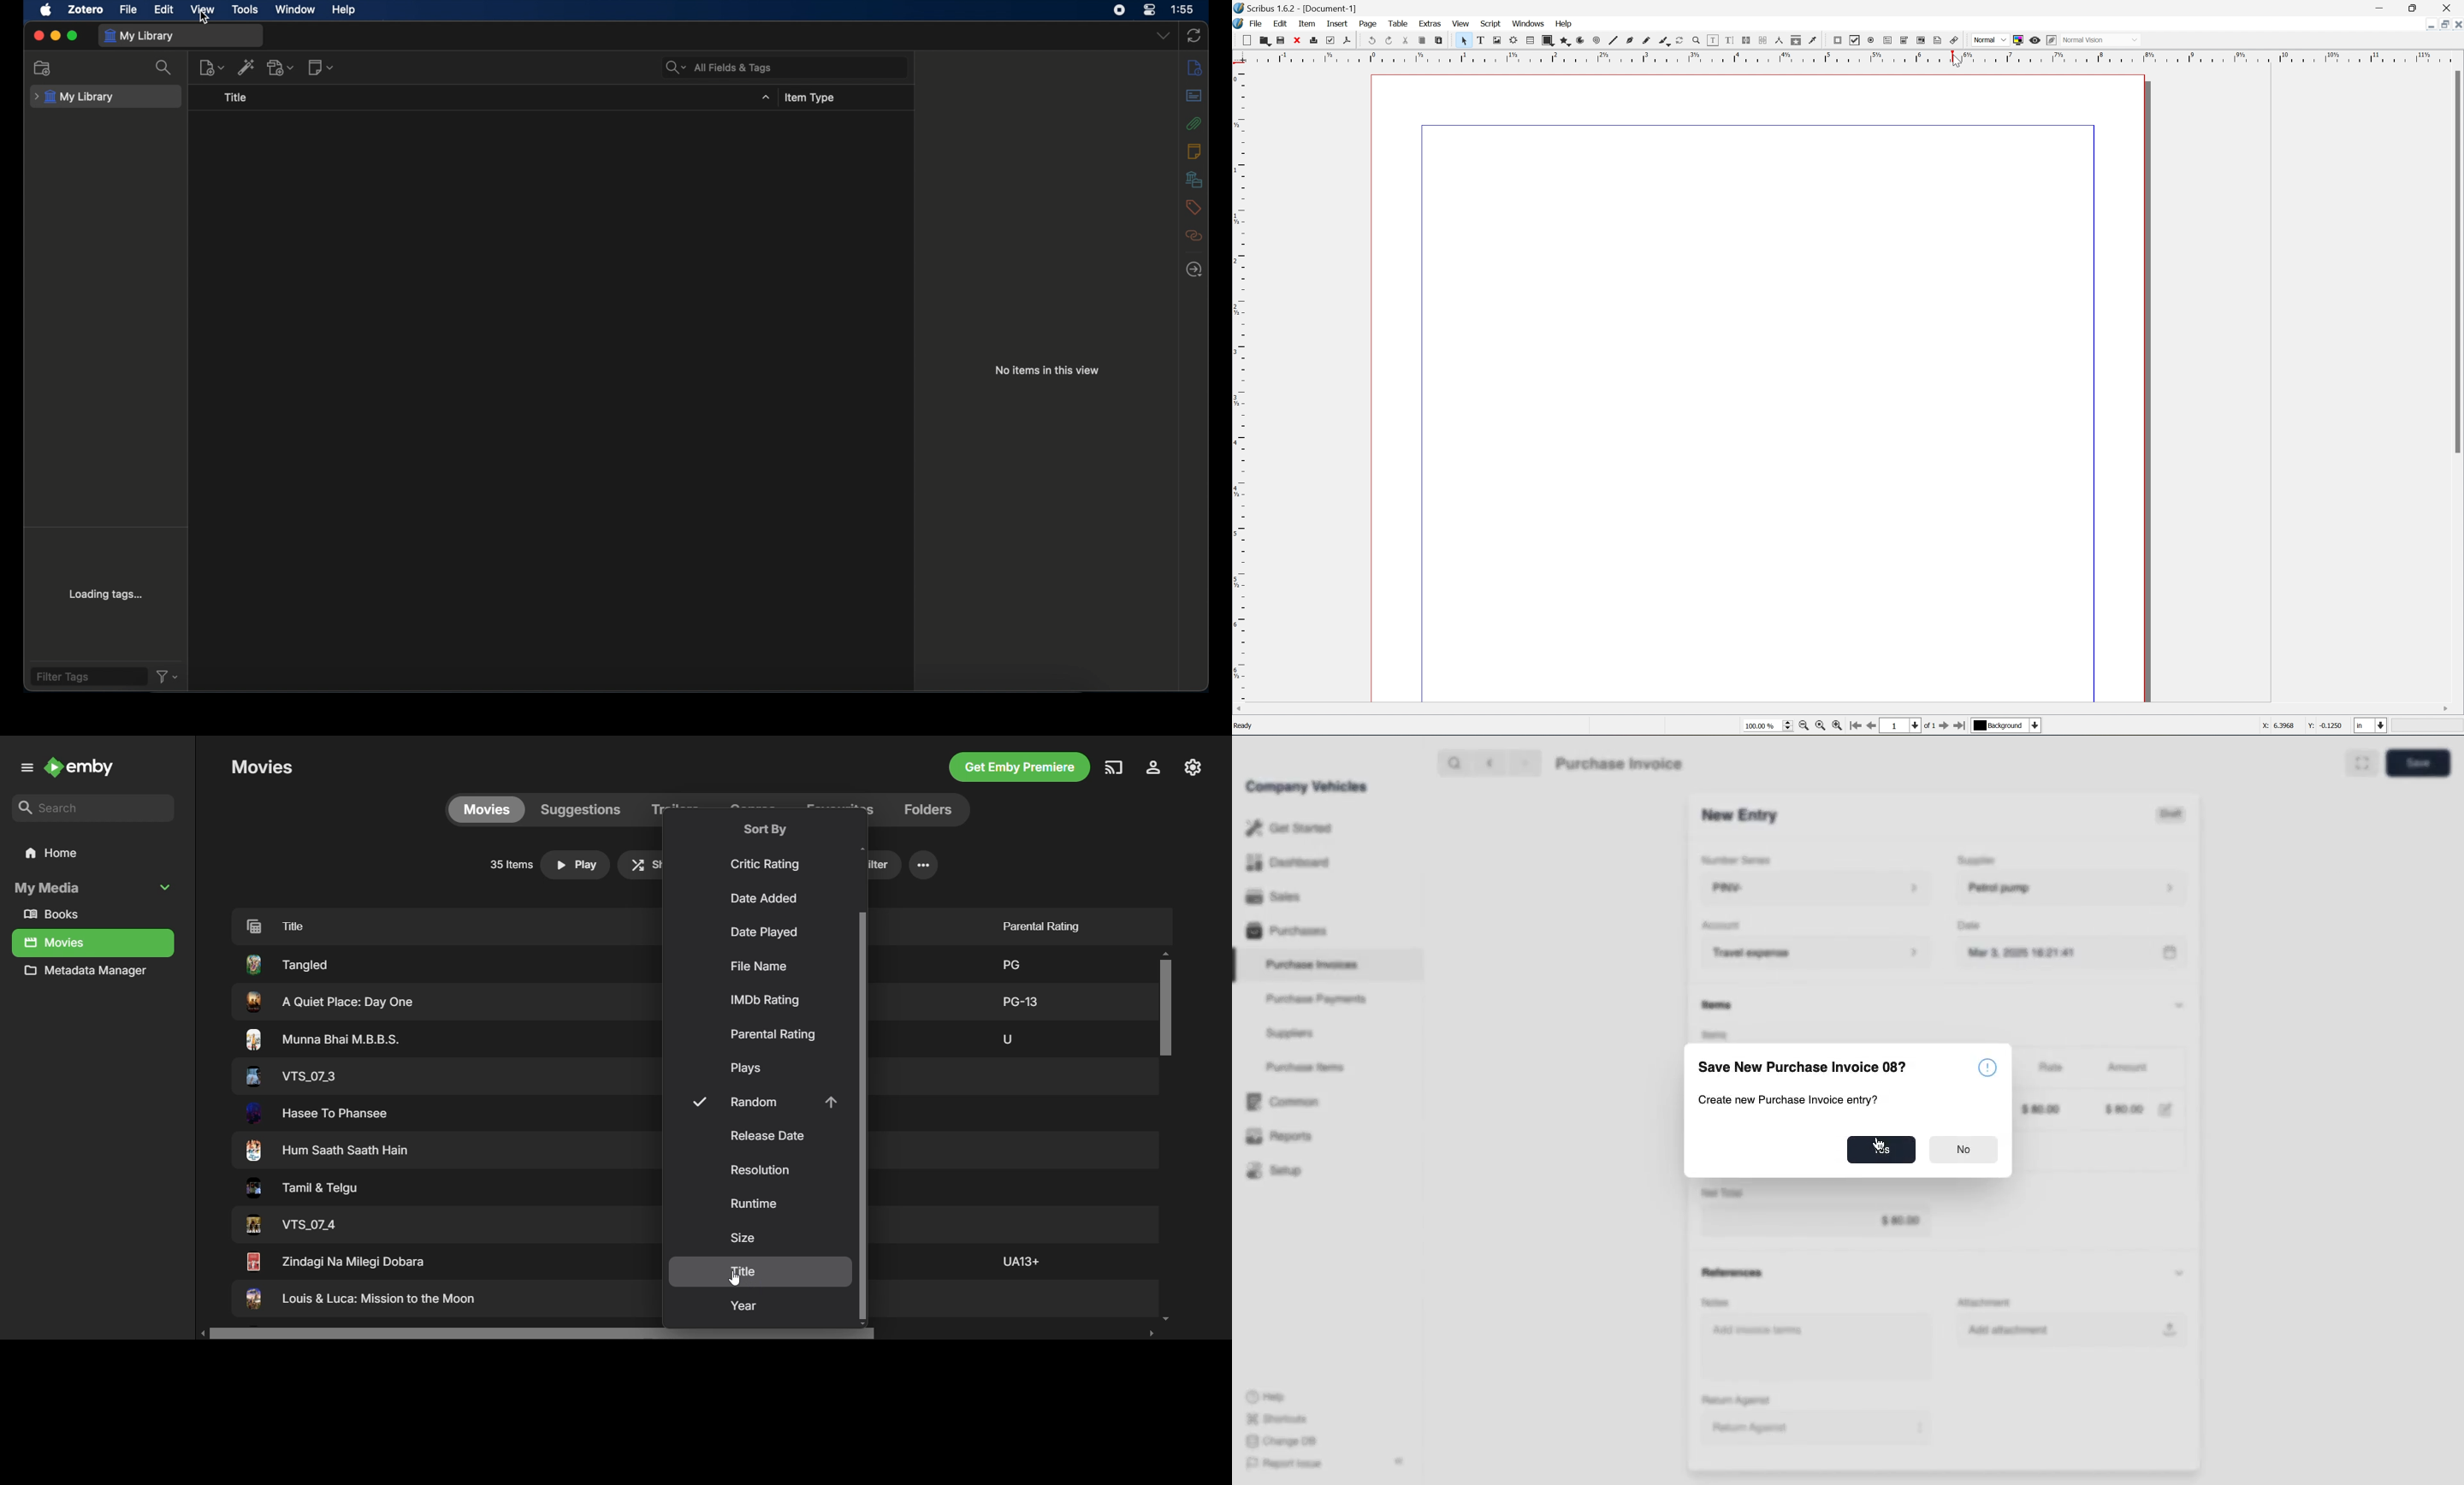 This screenshot has height=1512, width=2464. Describe the element at coordinates (1882, 1149) in the screenshot. I see `yes` at that location.